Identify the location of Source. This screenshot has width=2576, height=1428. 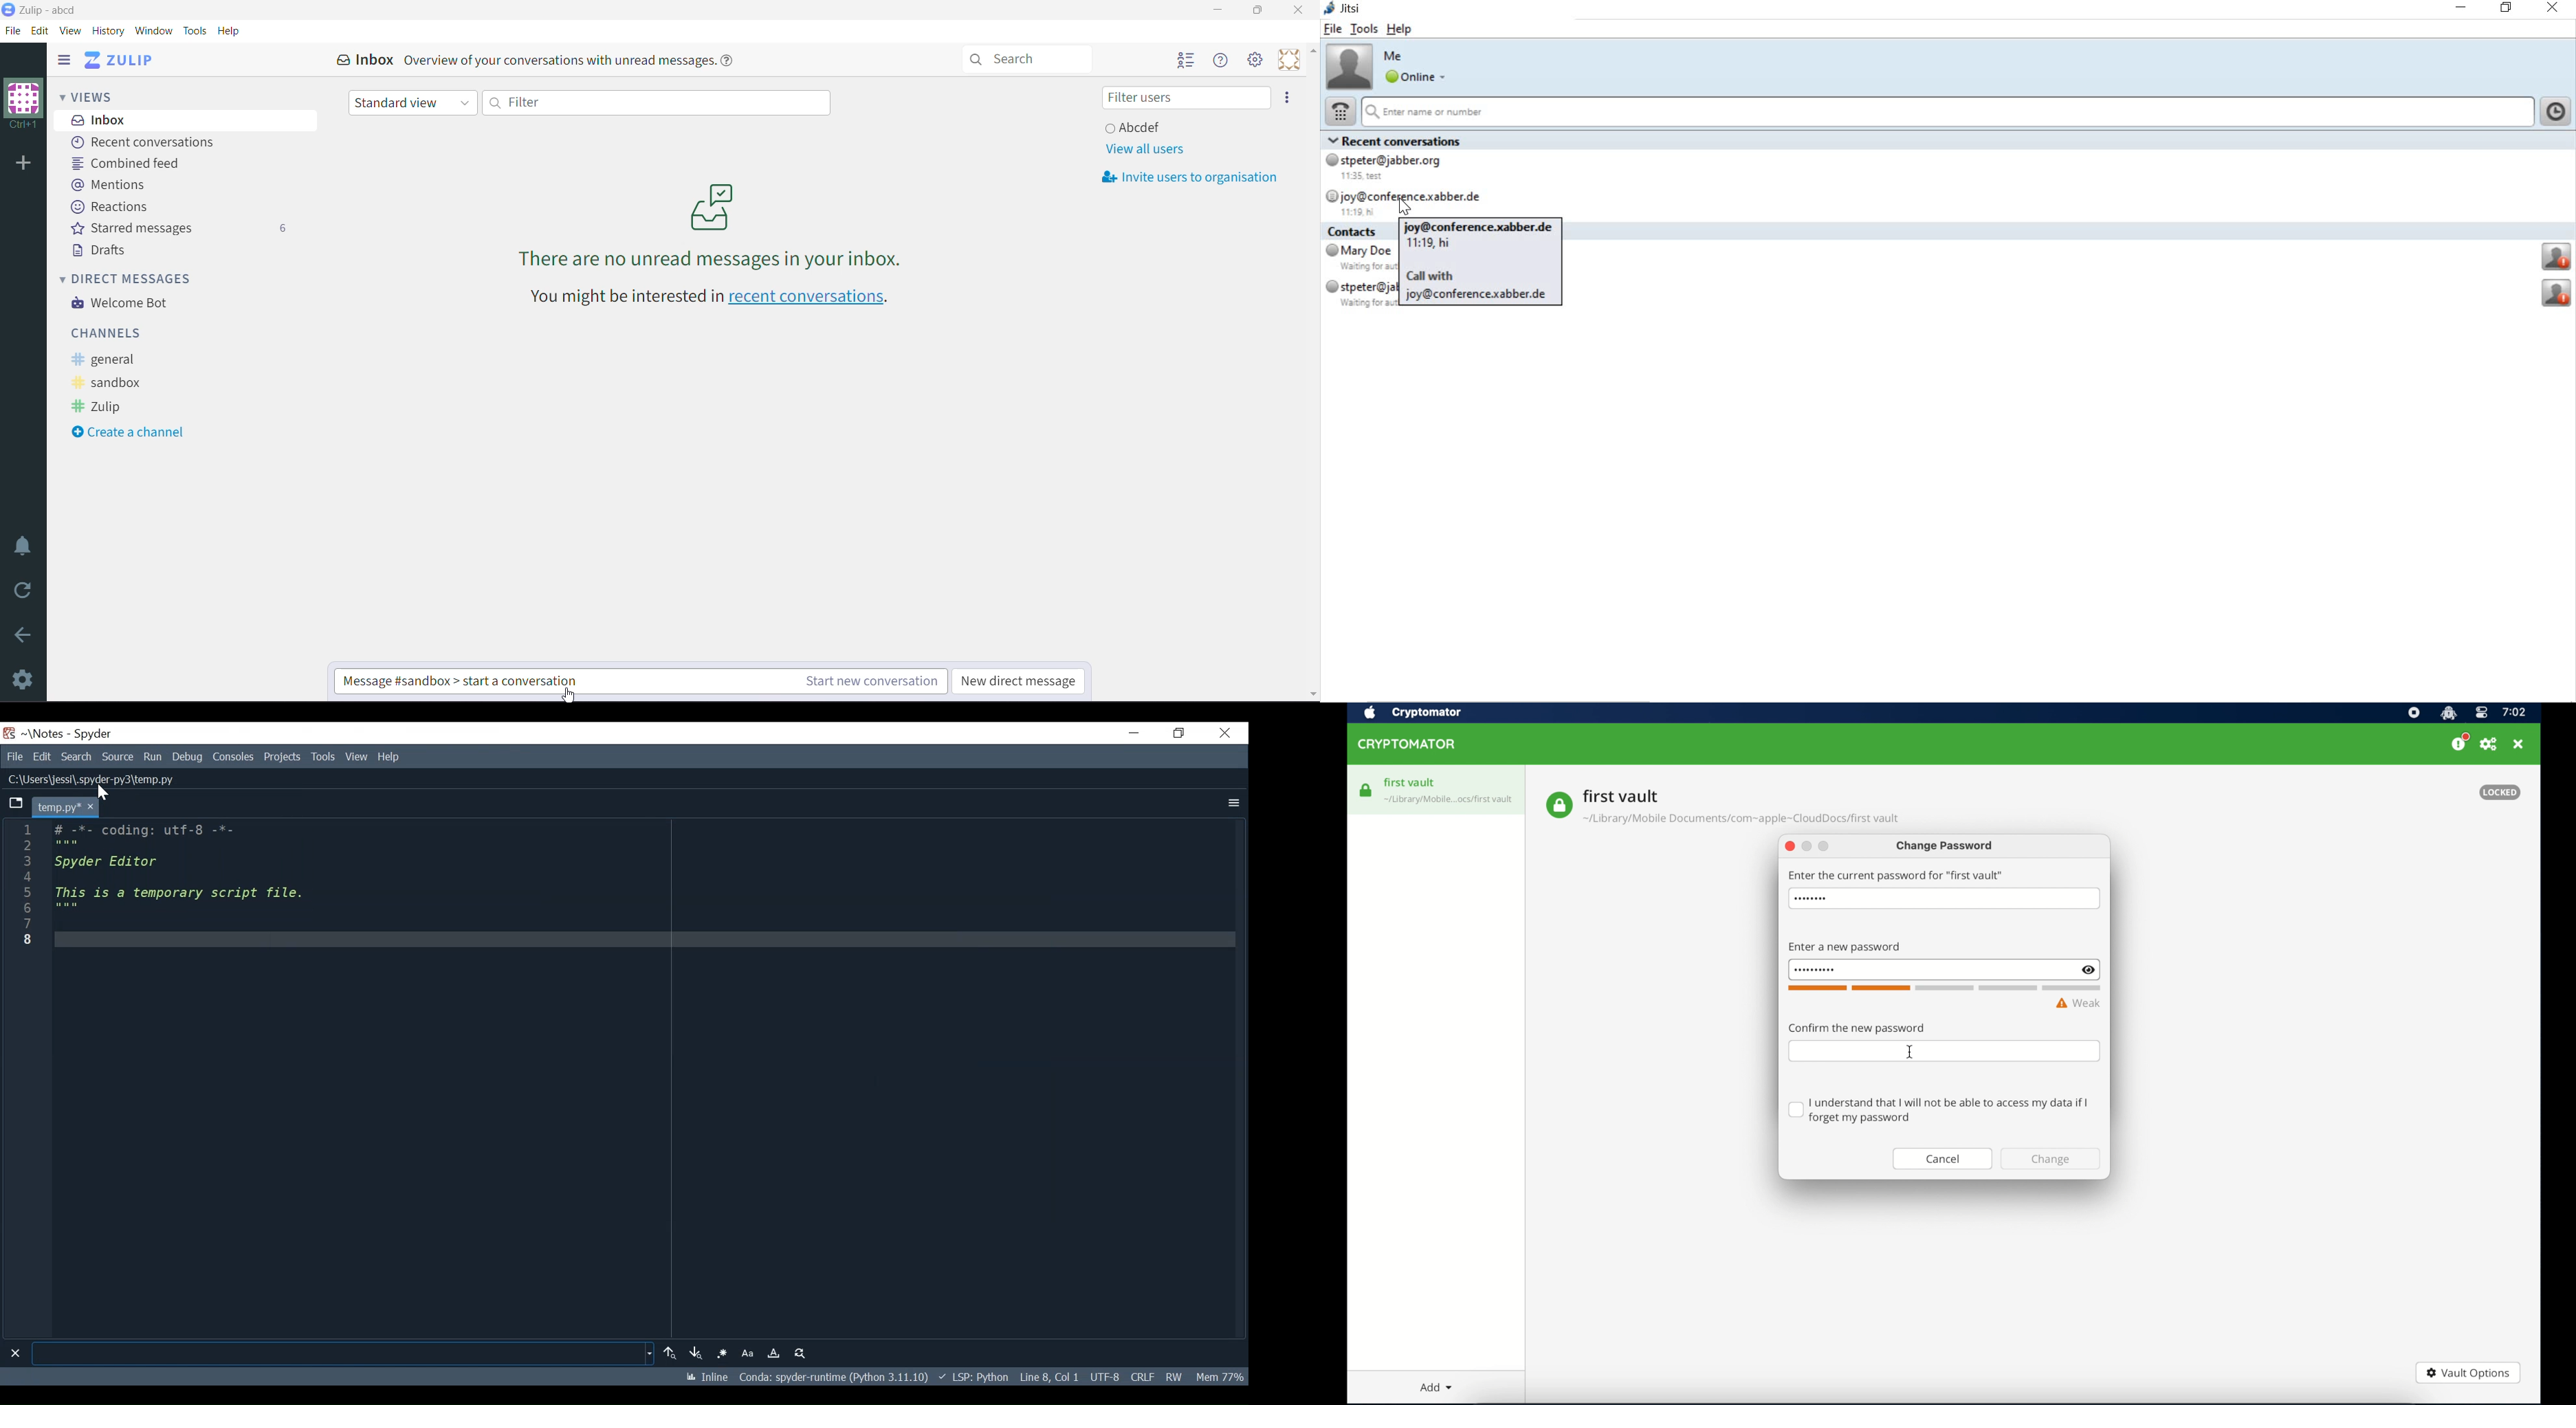
(116, 757).